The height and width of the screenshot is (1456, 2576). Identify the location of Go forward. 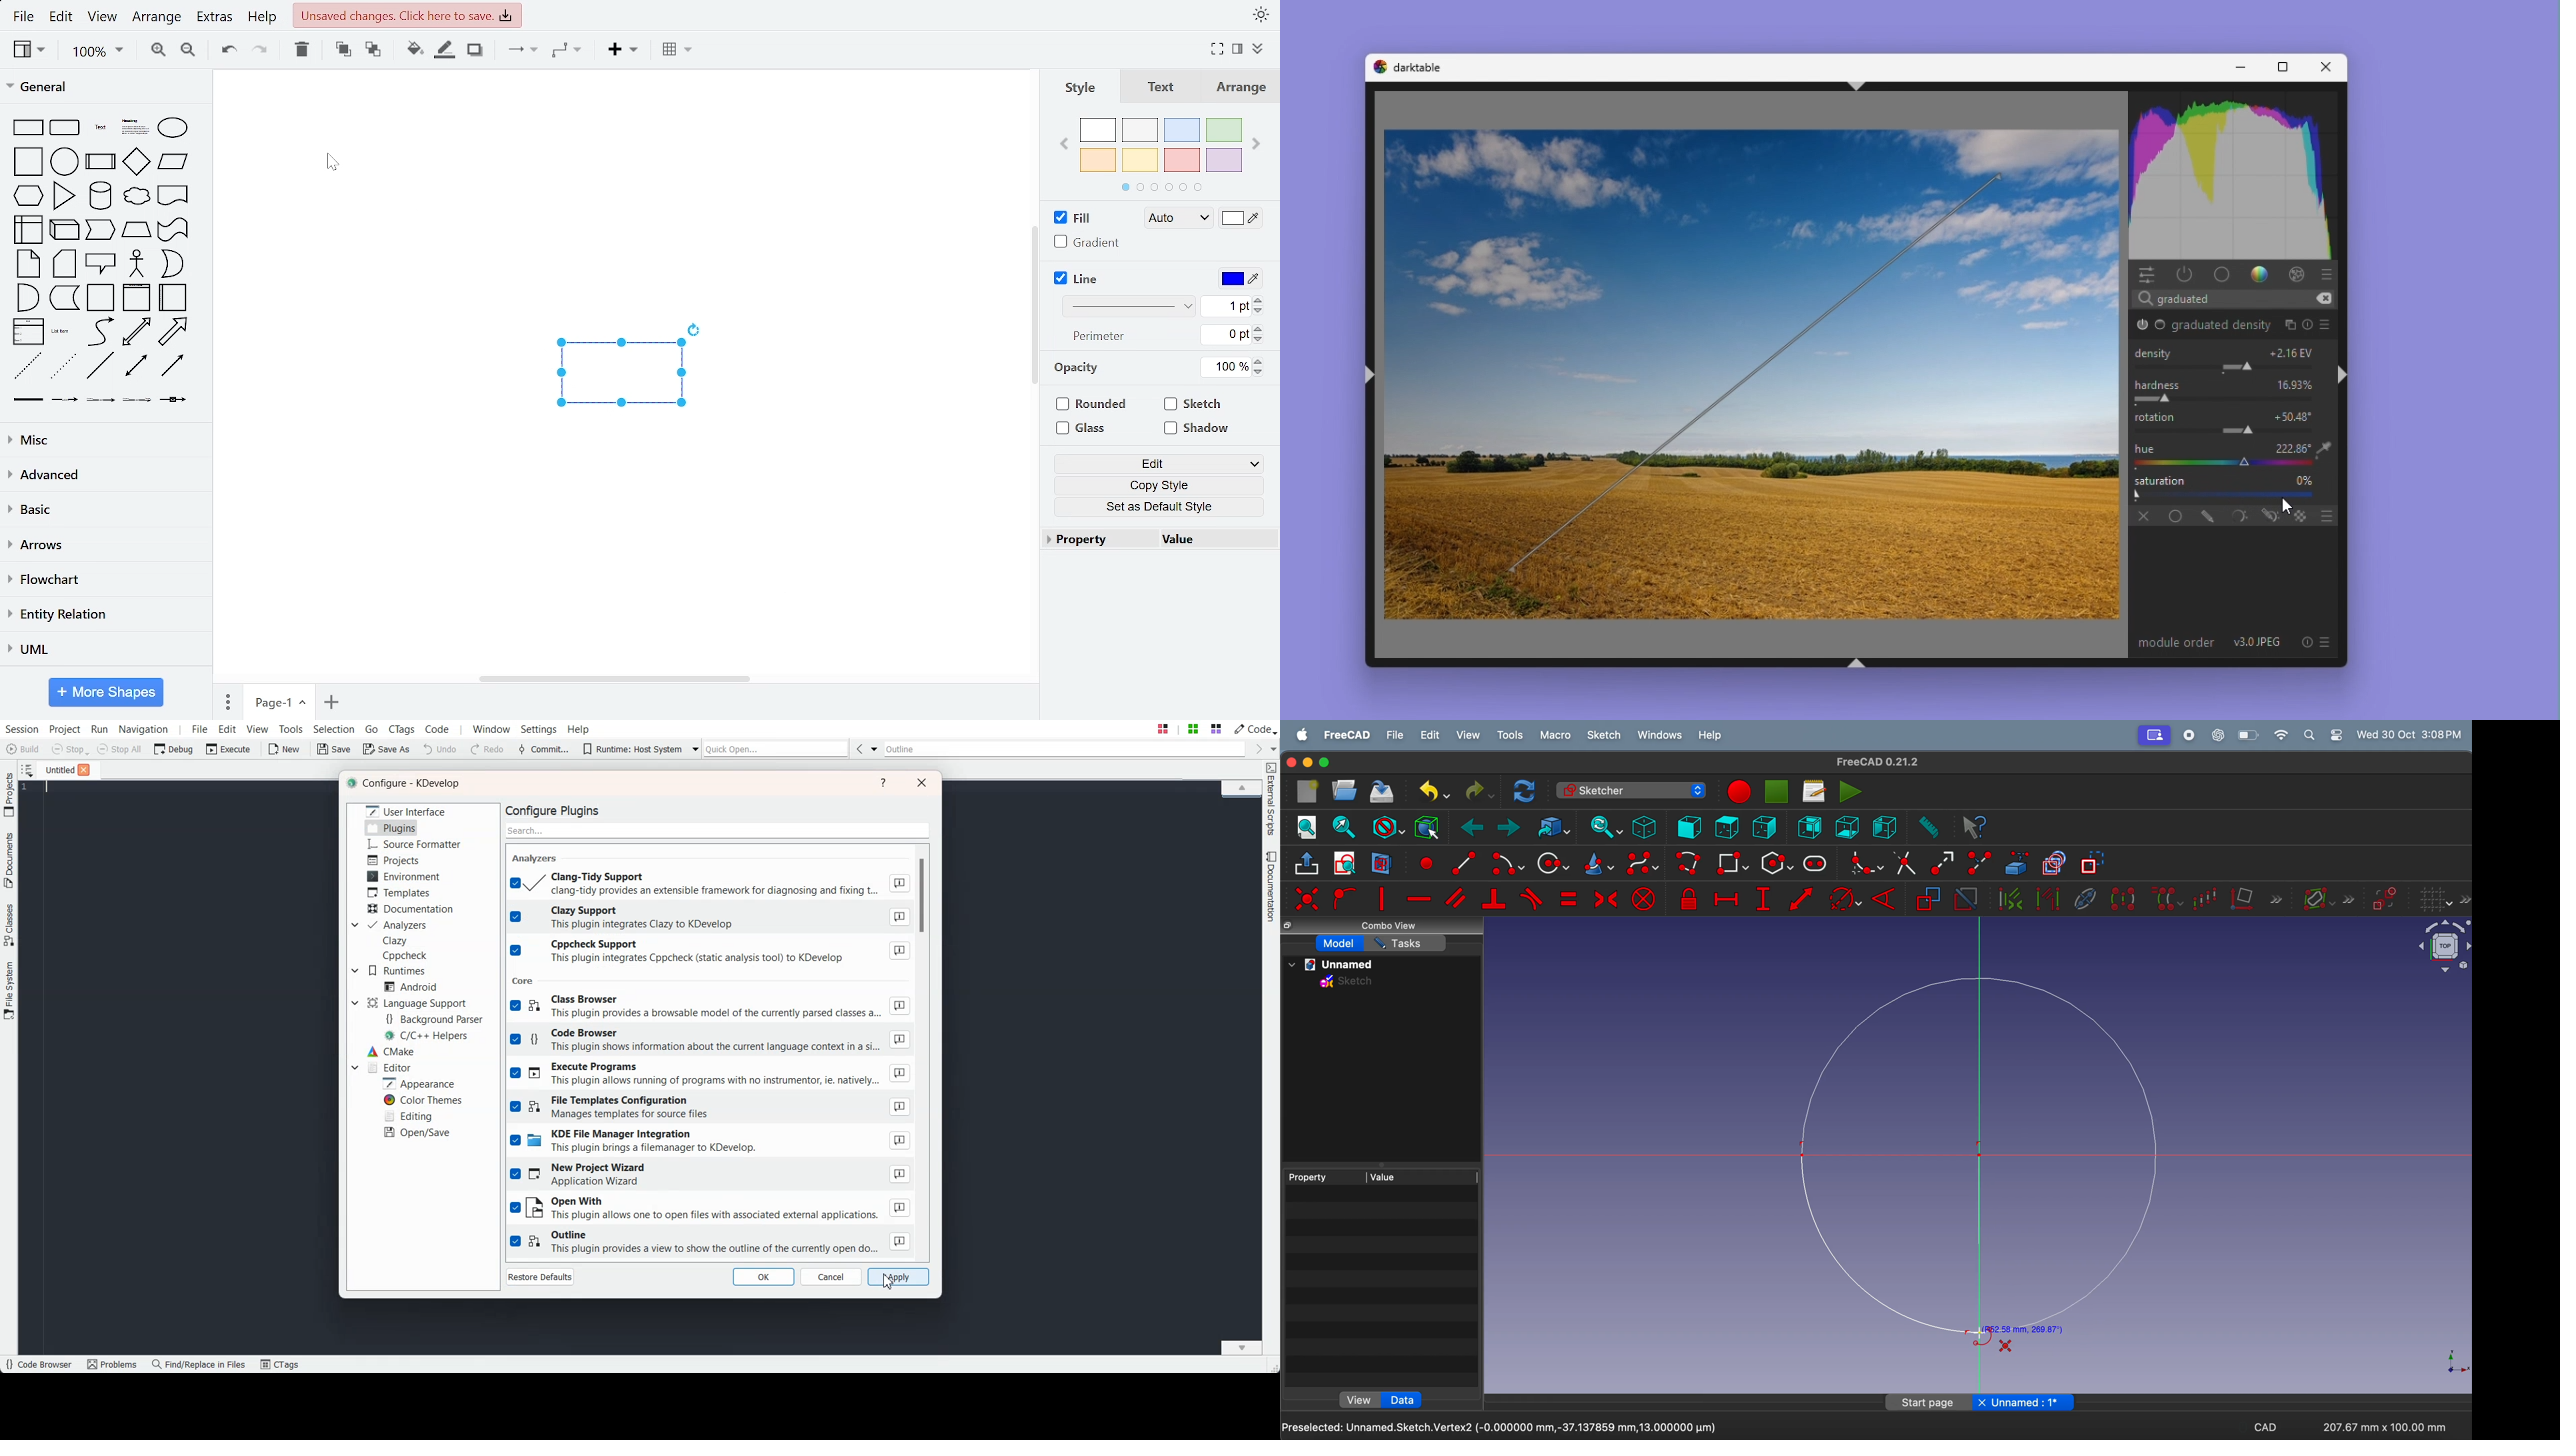
(1256, 749).